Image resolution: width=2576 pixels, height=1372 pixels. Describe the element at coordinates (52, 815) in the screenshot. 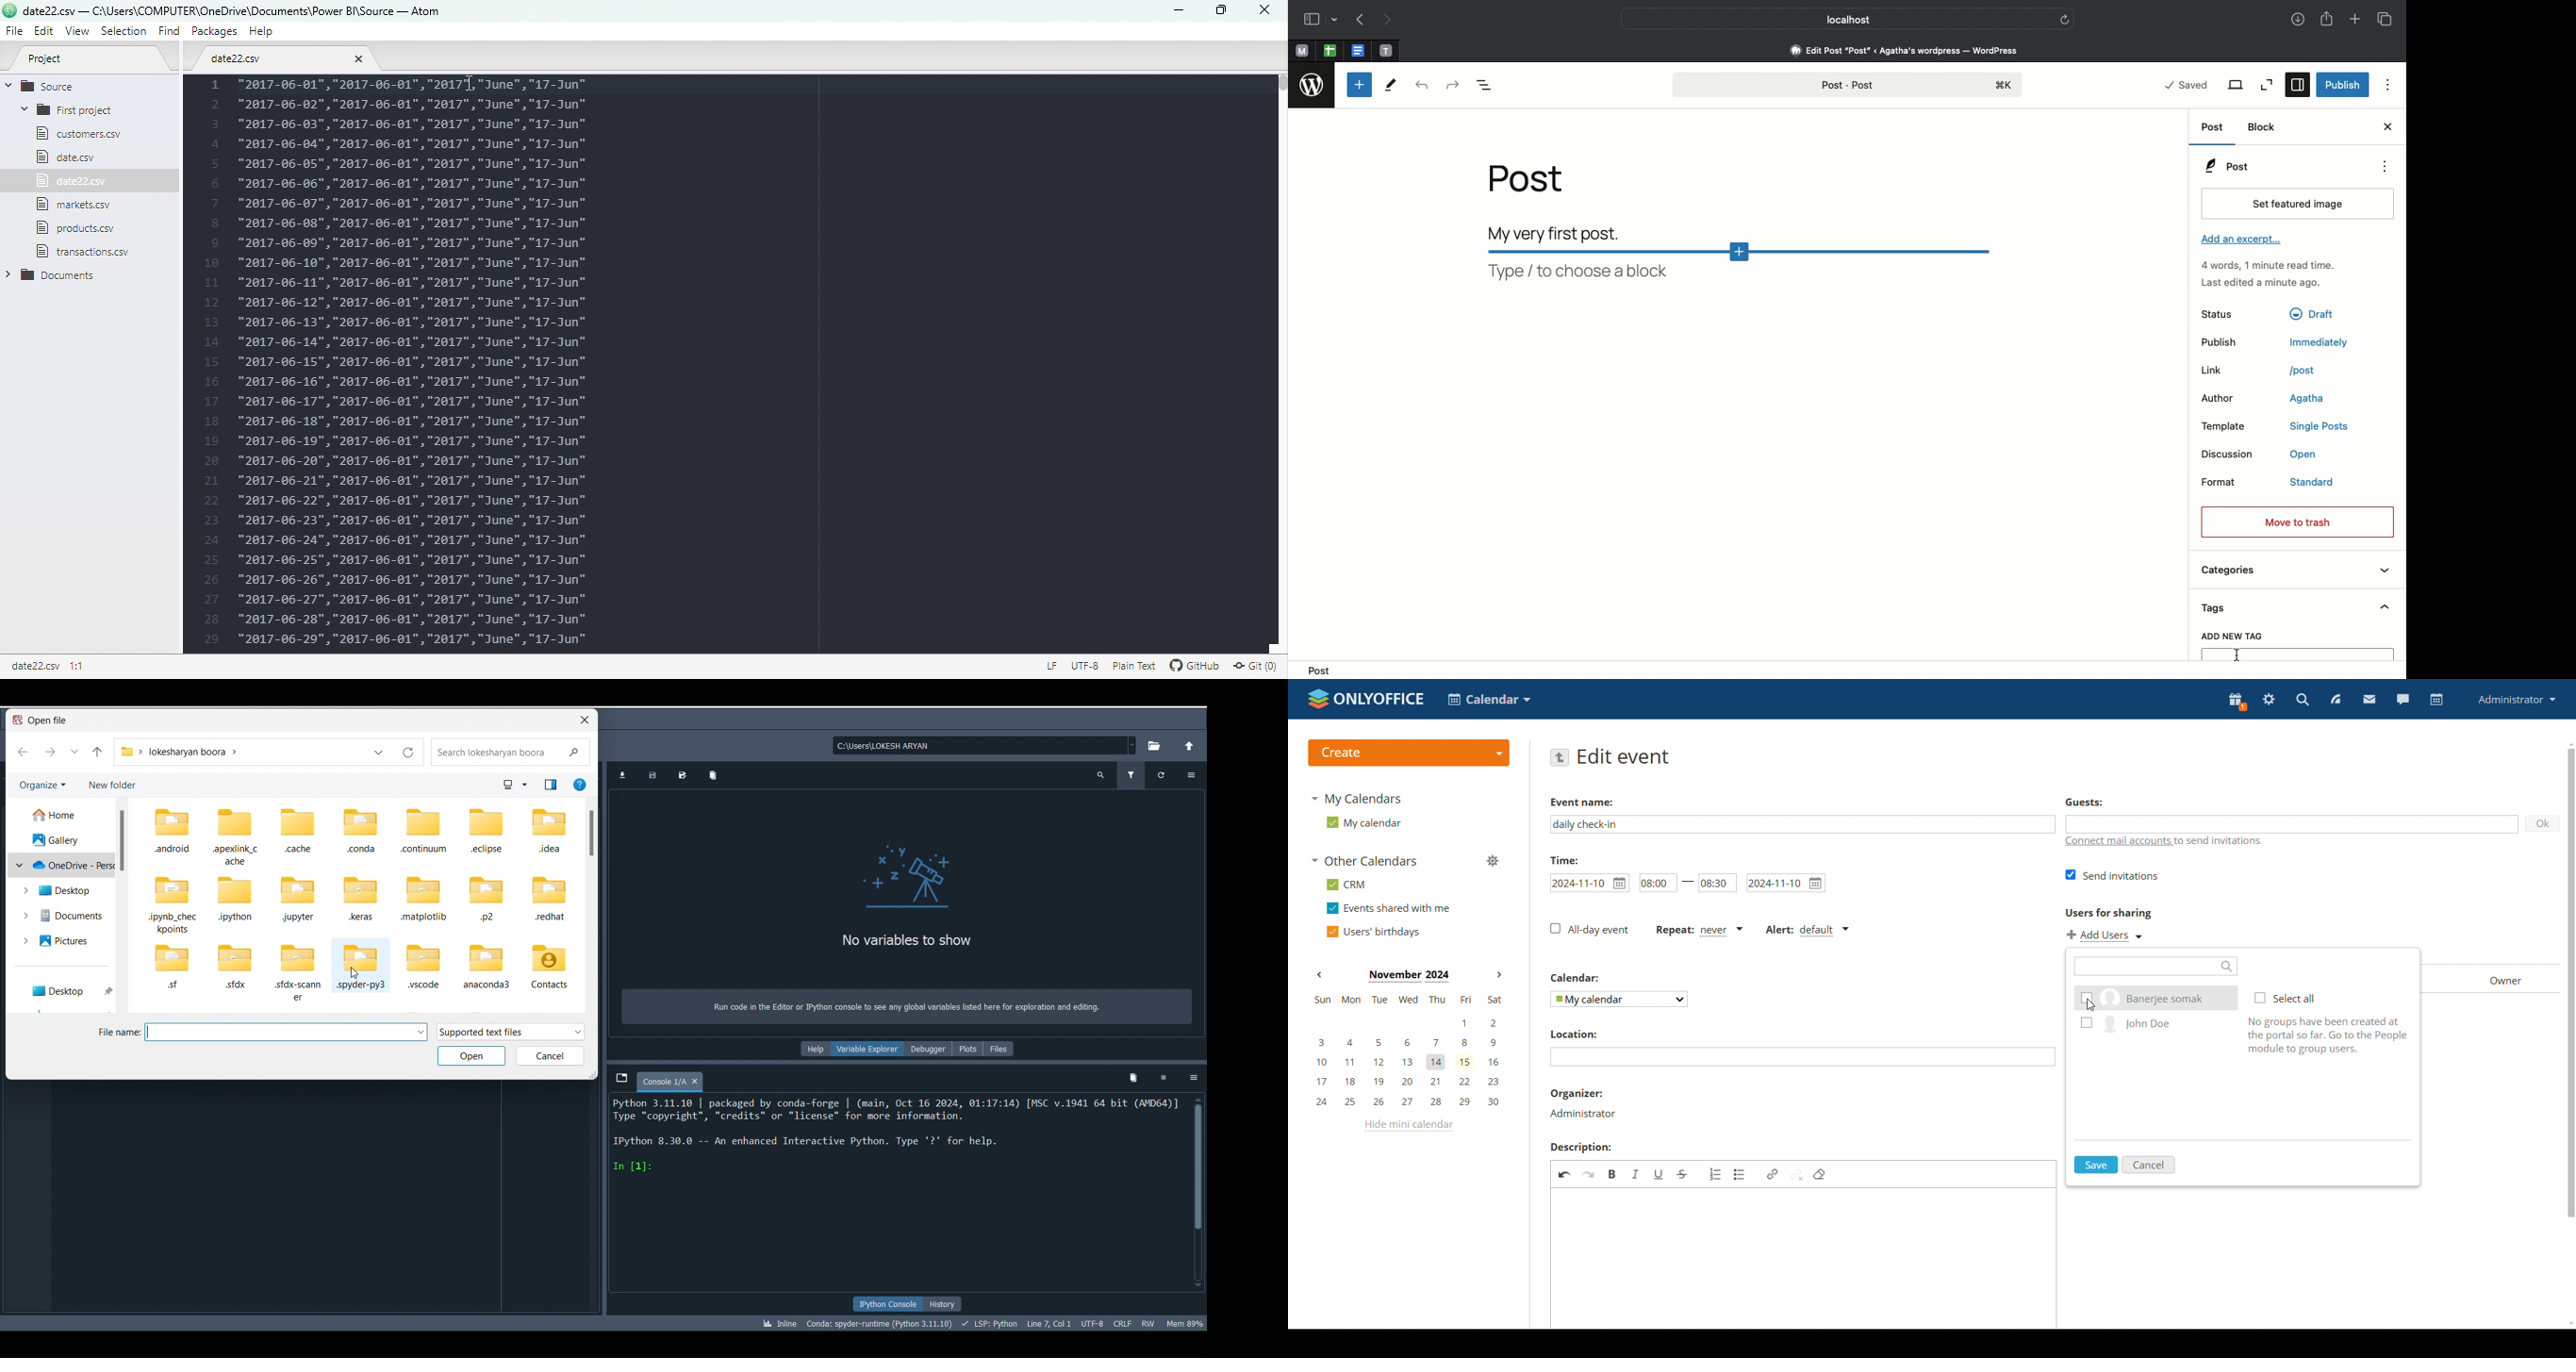

I see `Home` at that location.